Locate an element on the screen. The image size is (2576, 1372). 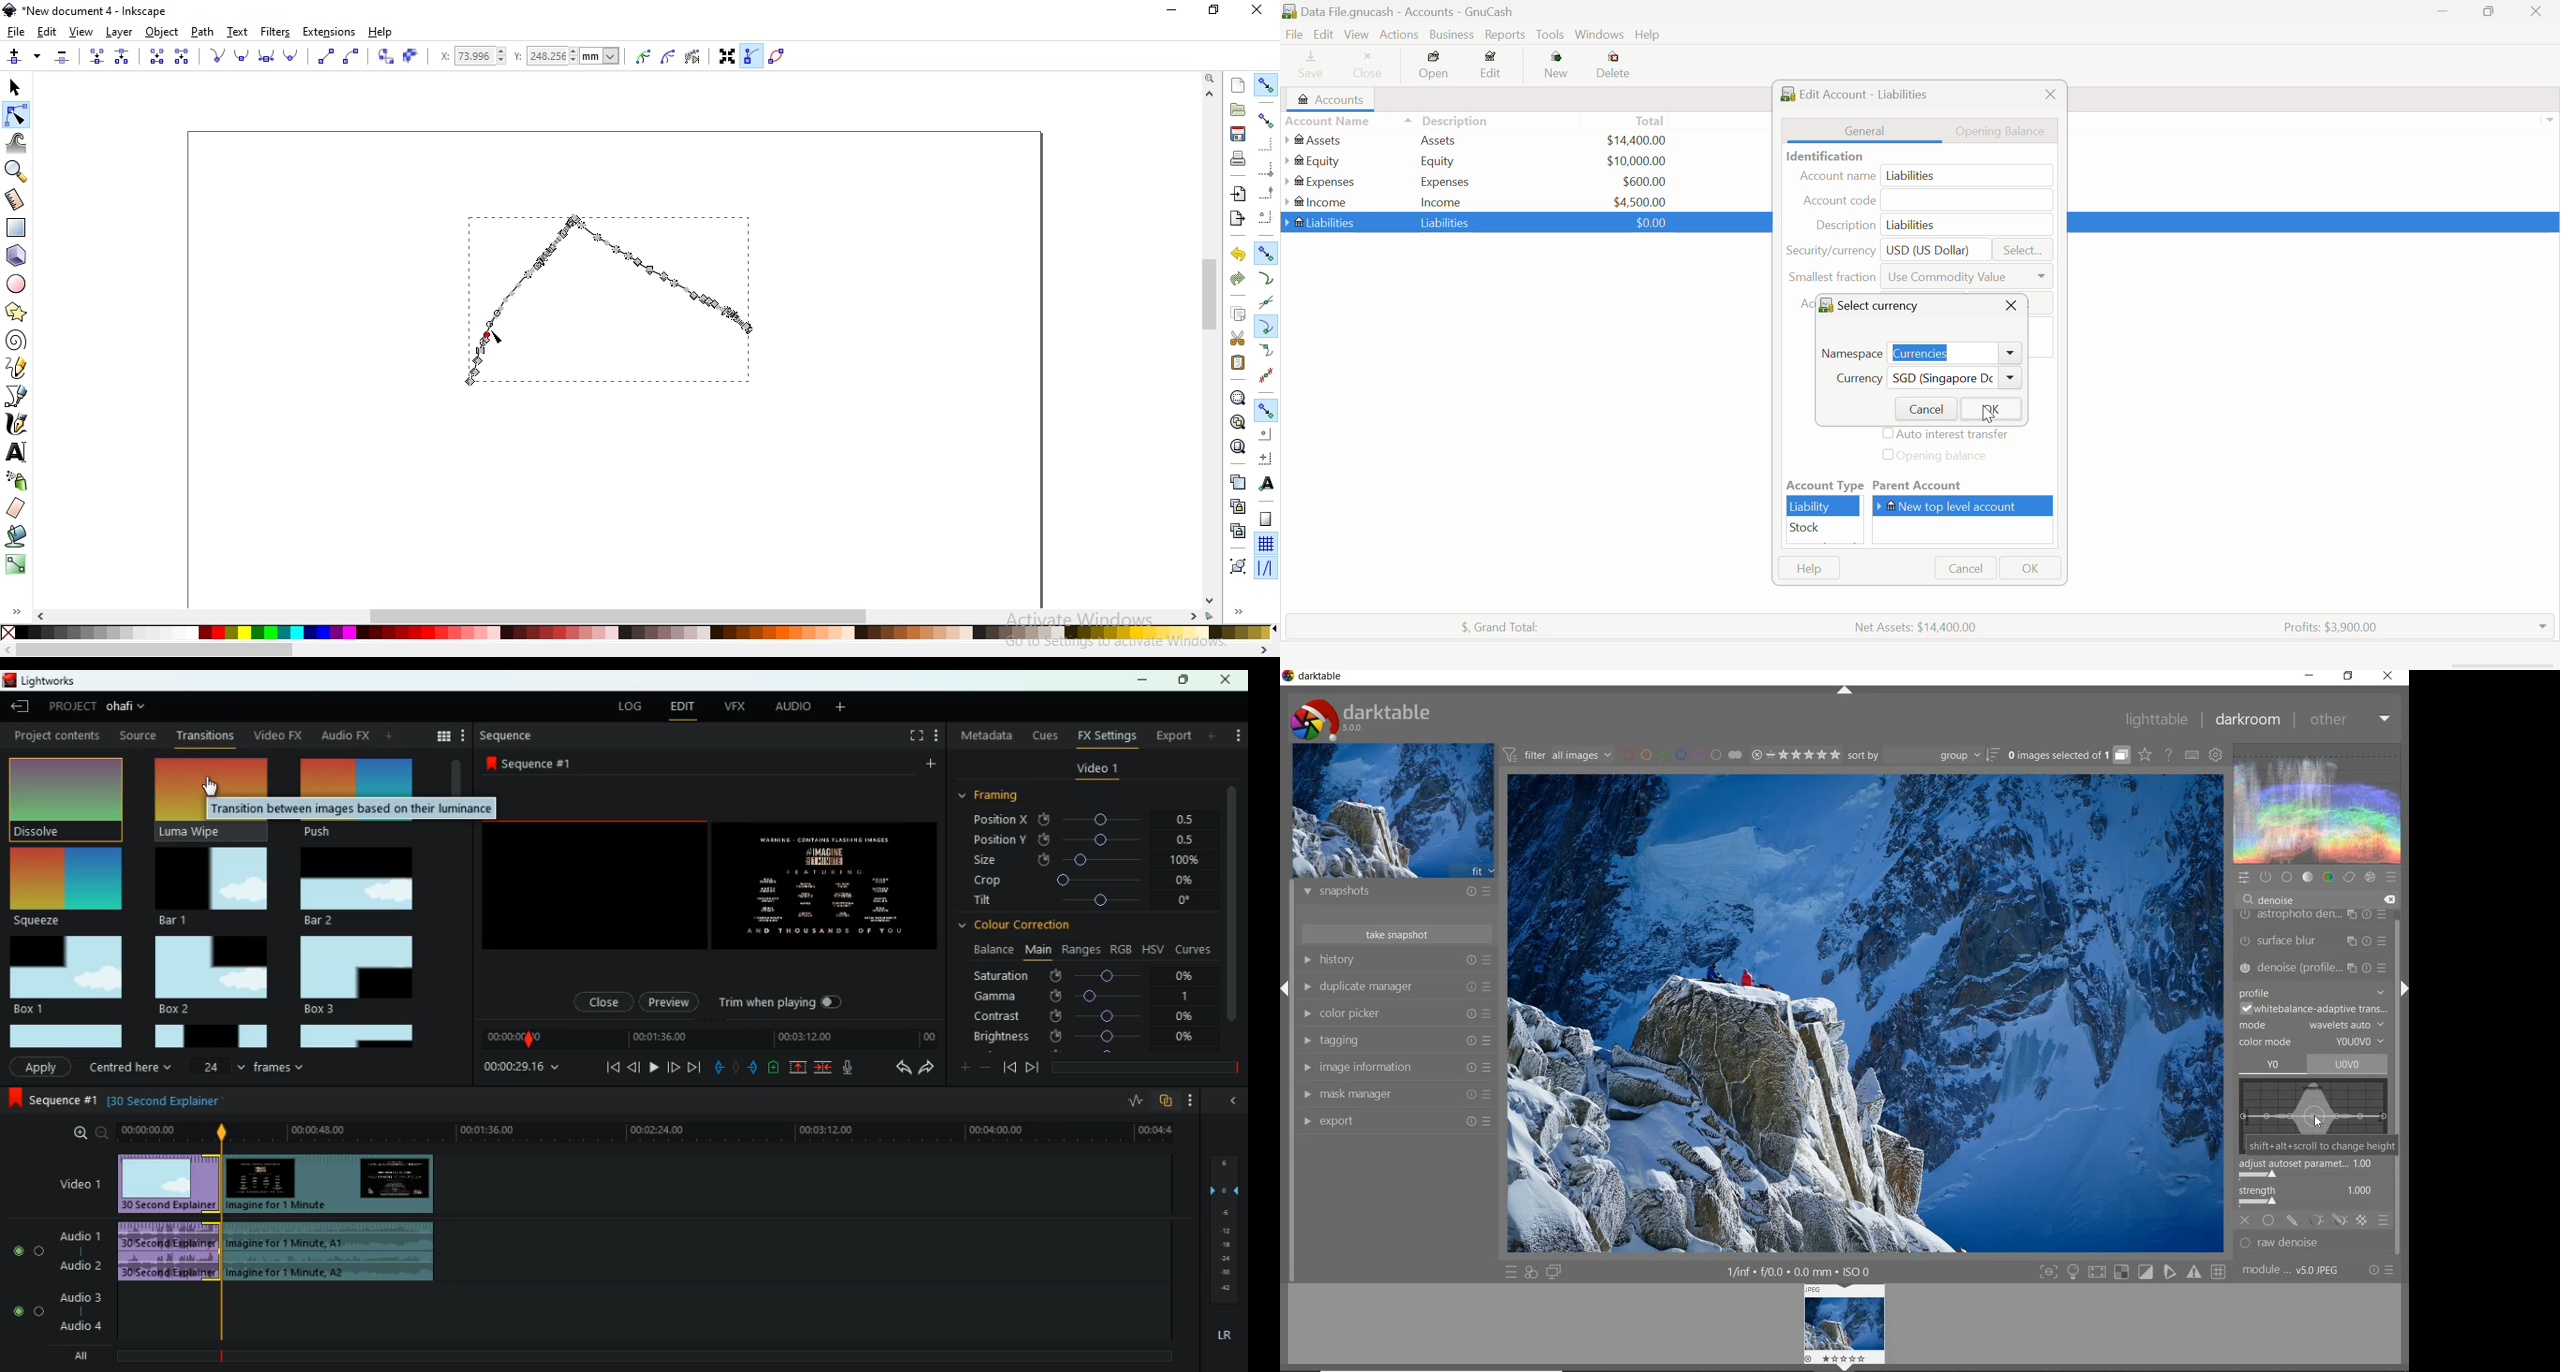
tagging is located at coordinates (1396, 1041).